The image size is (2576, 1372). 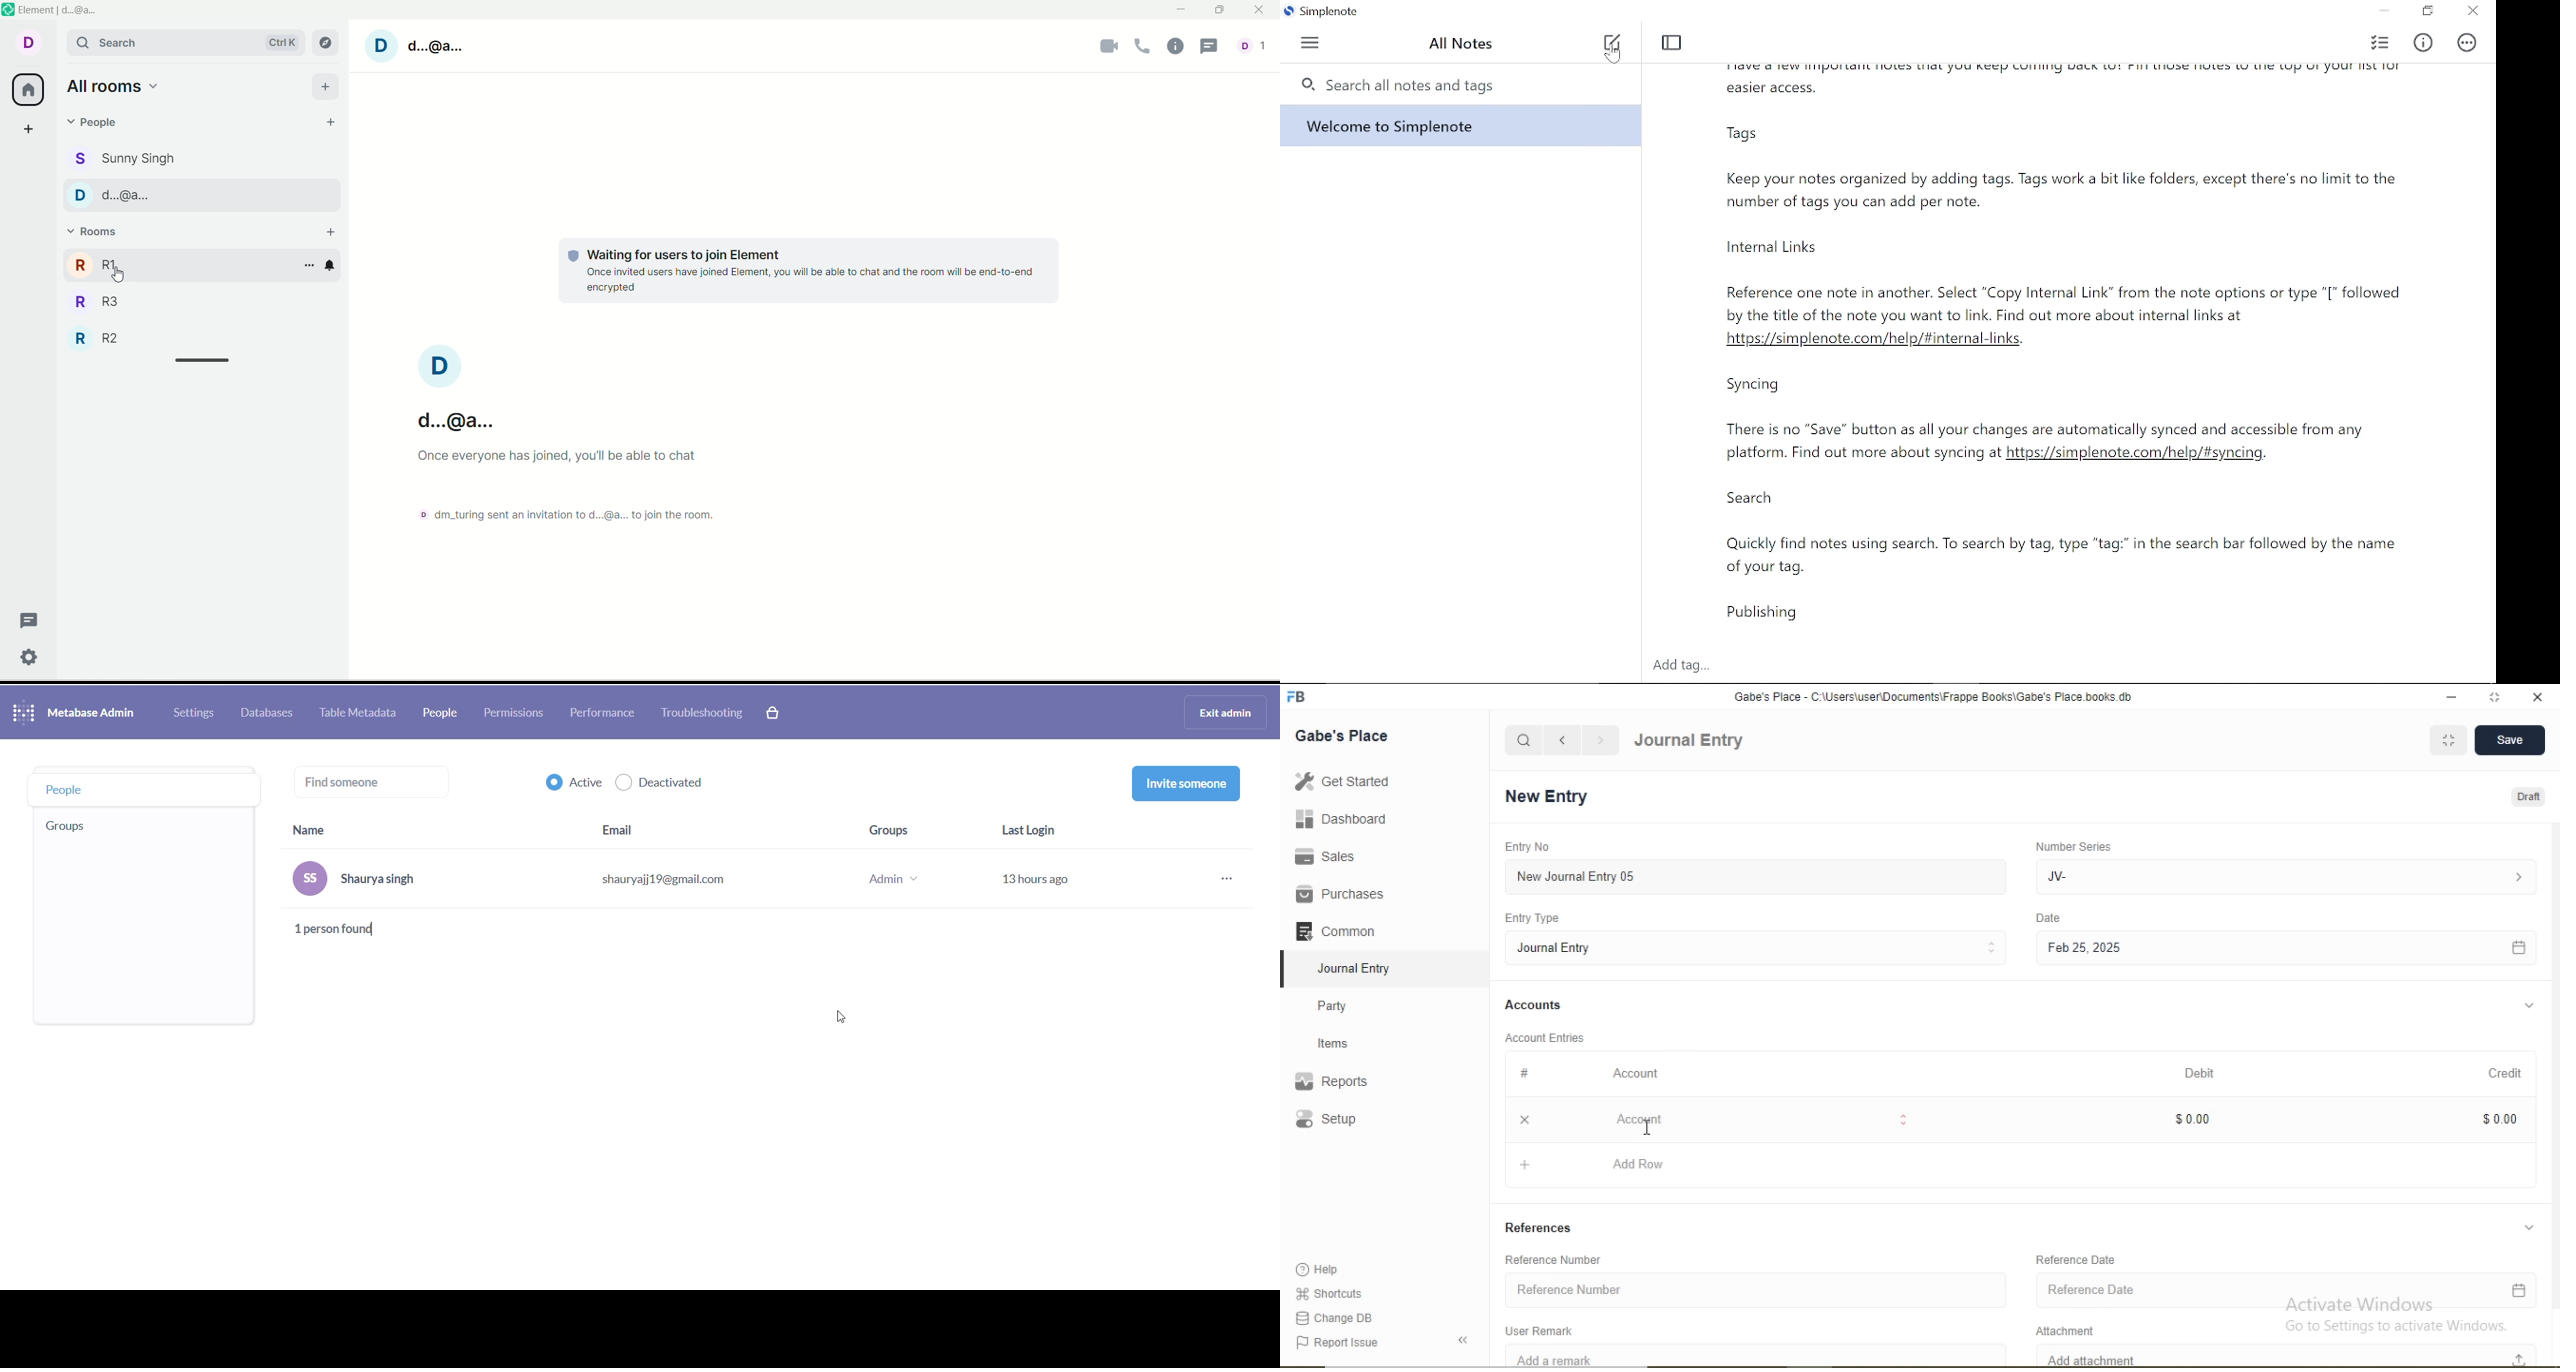 I want to click on all room, so click(x=27, y=91).